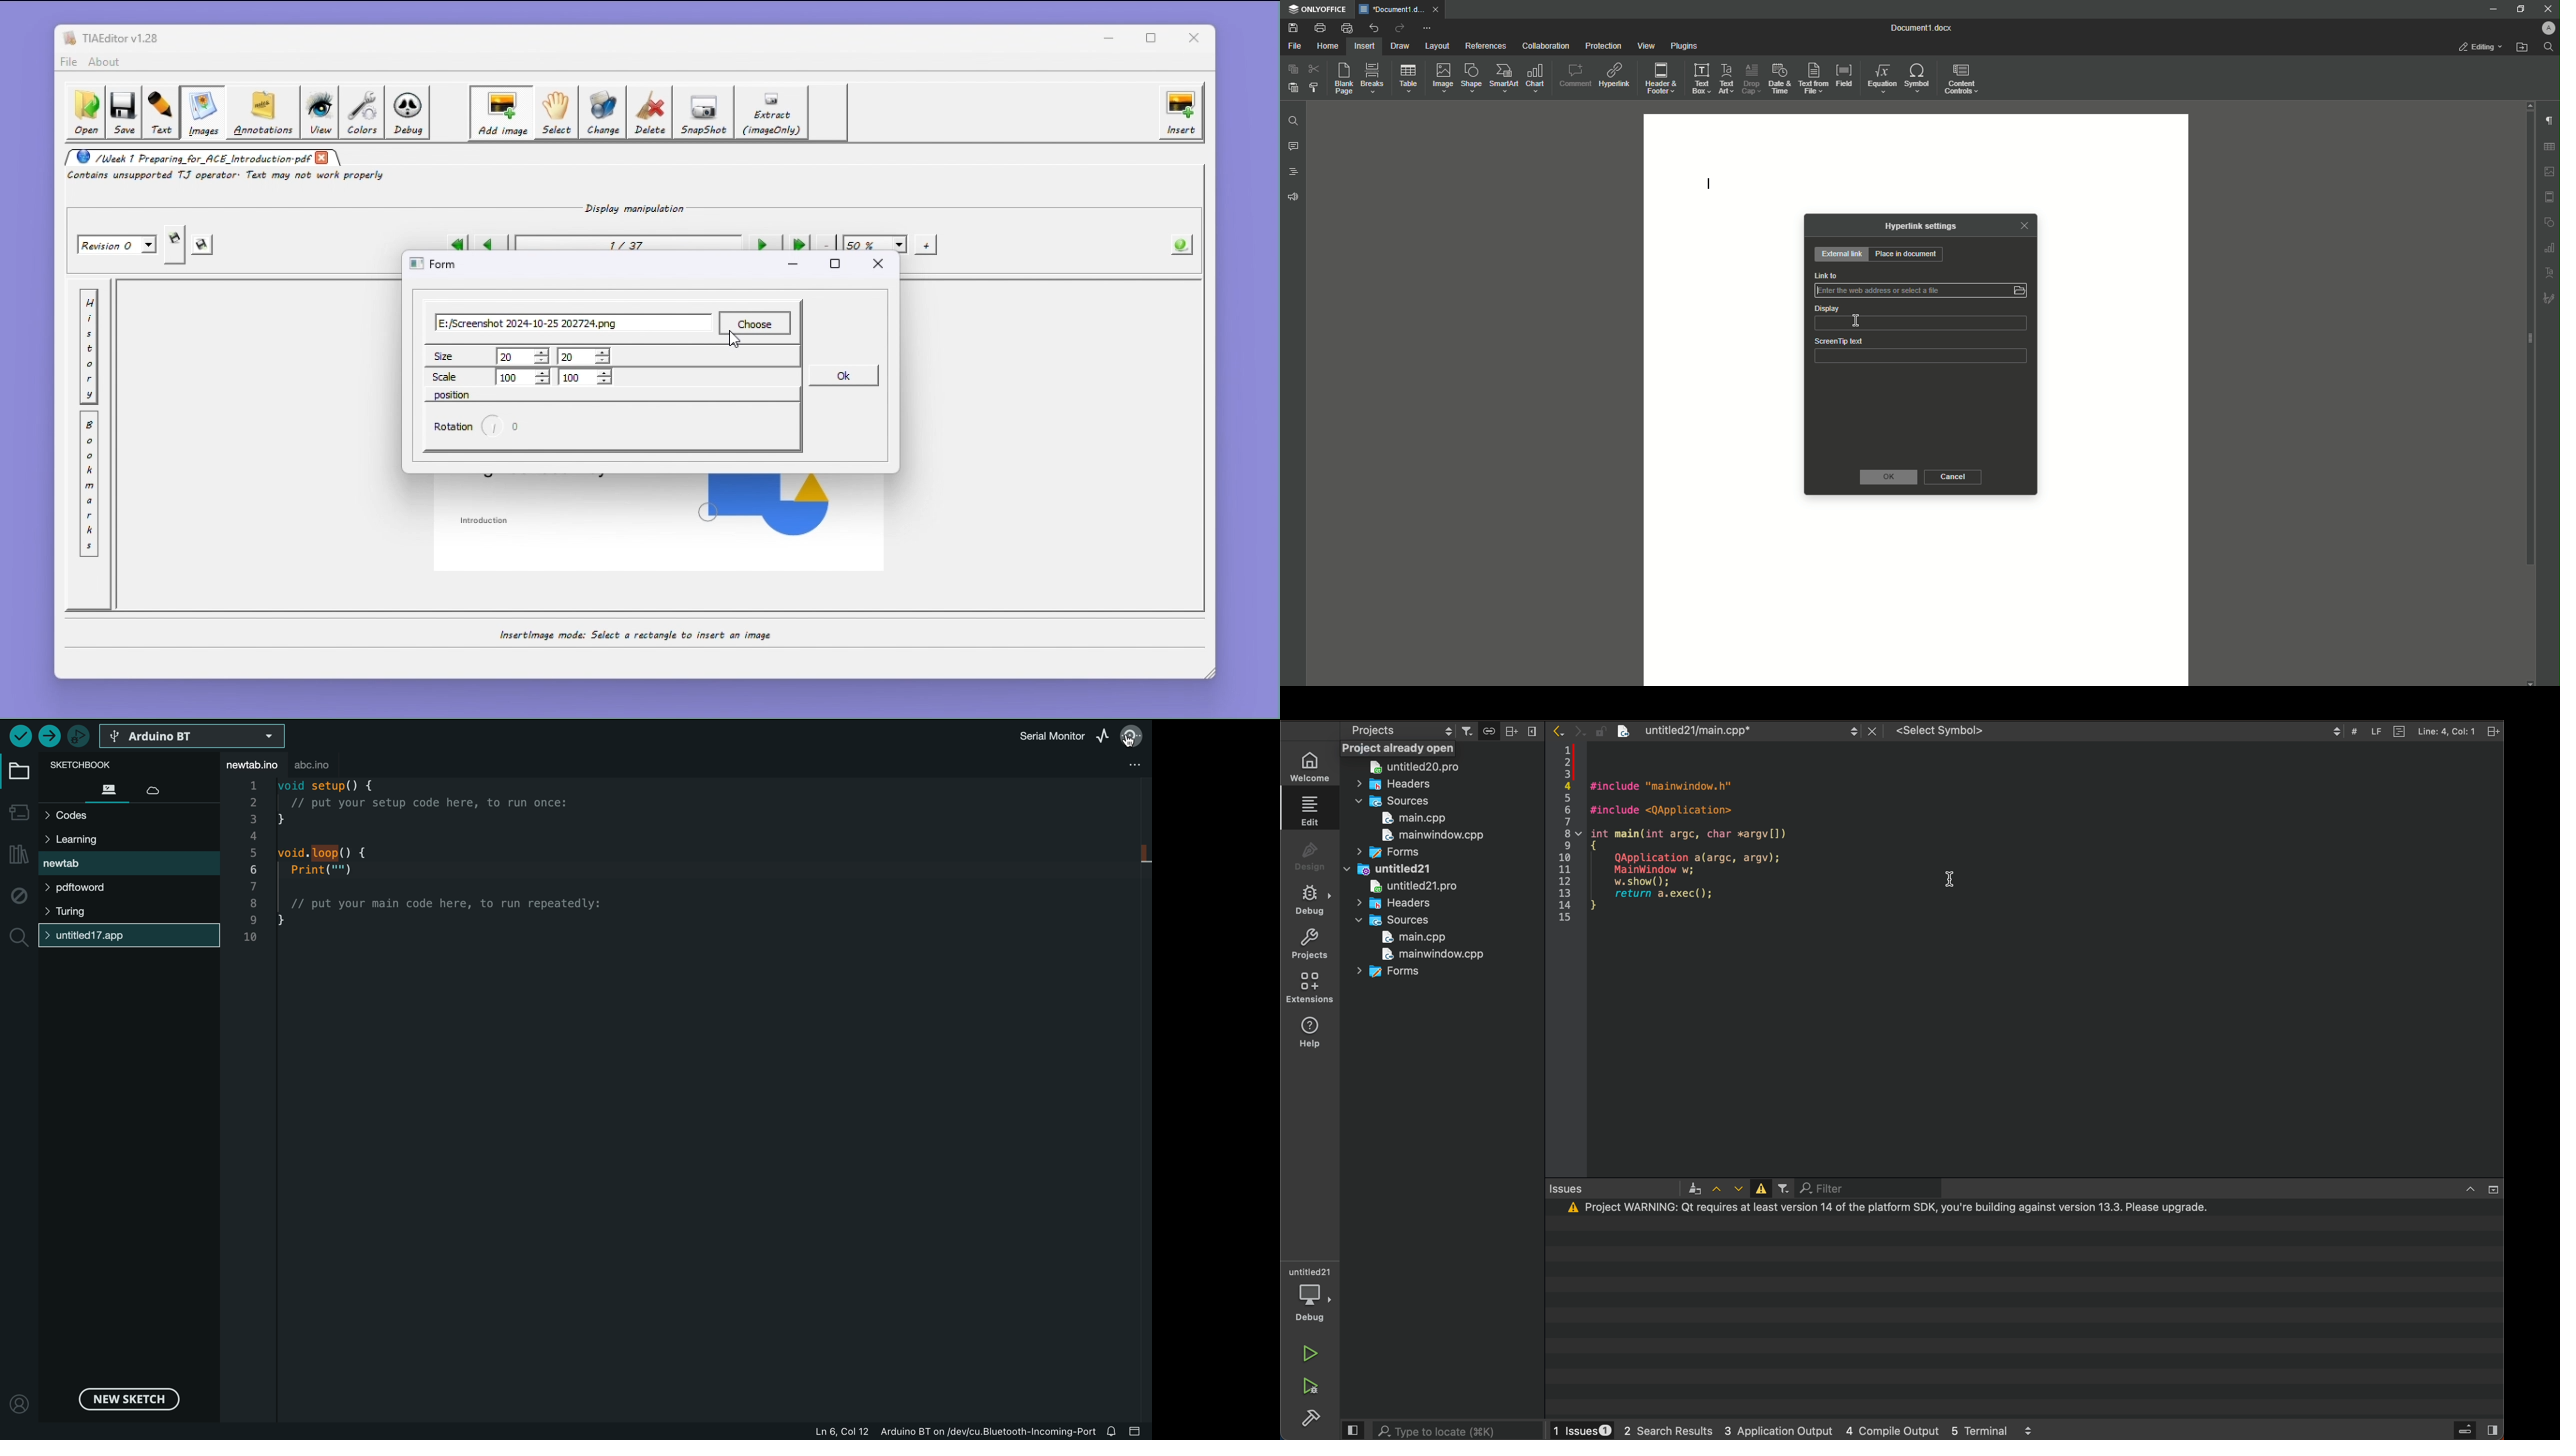  What do you see at coordinates (1437, 9) in the screenshot?
I see `close` at bounding box center [1437, 9].